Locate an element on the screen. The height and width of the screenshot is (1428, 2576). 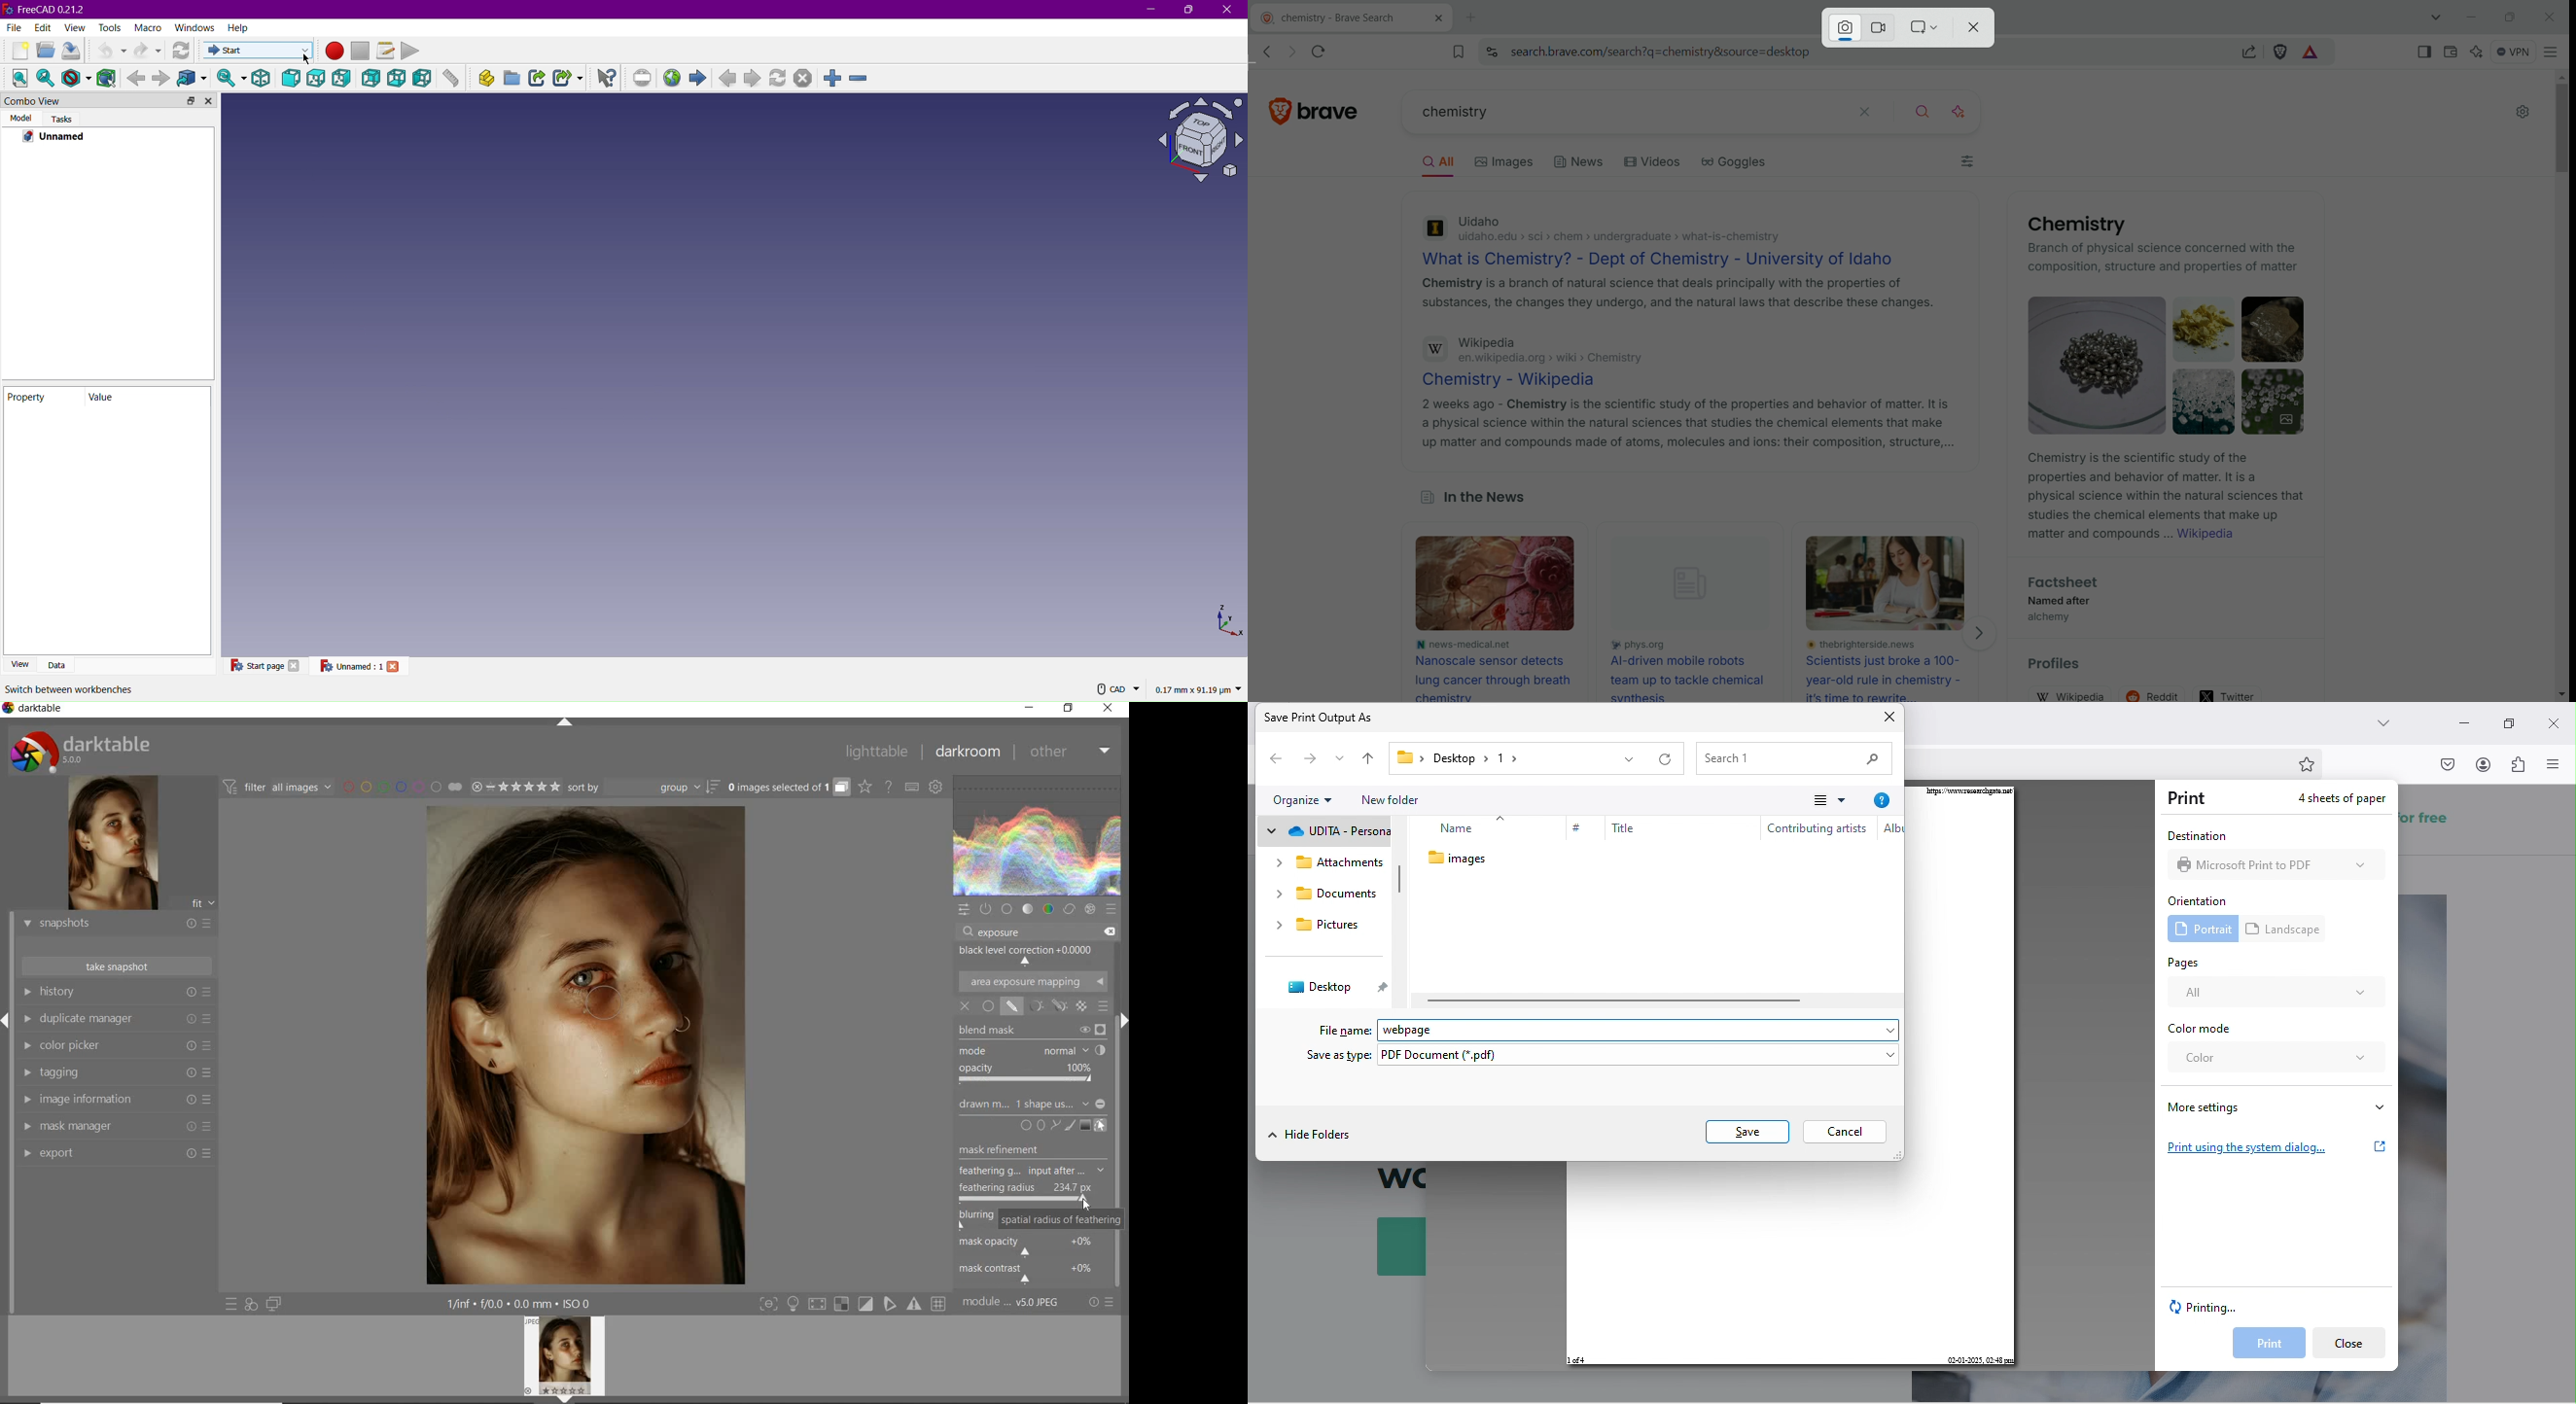
effect is located at coordinates (1090, 909).